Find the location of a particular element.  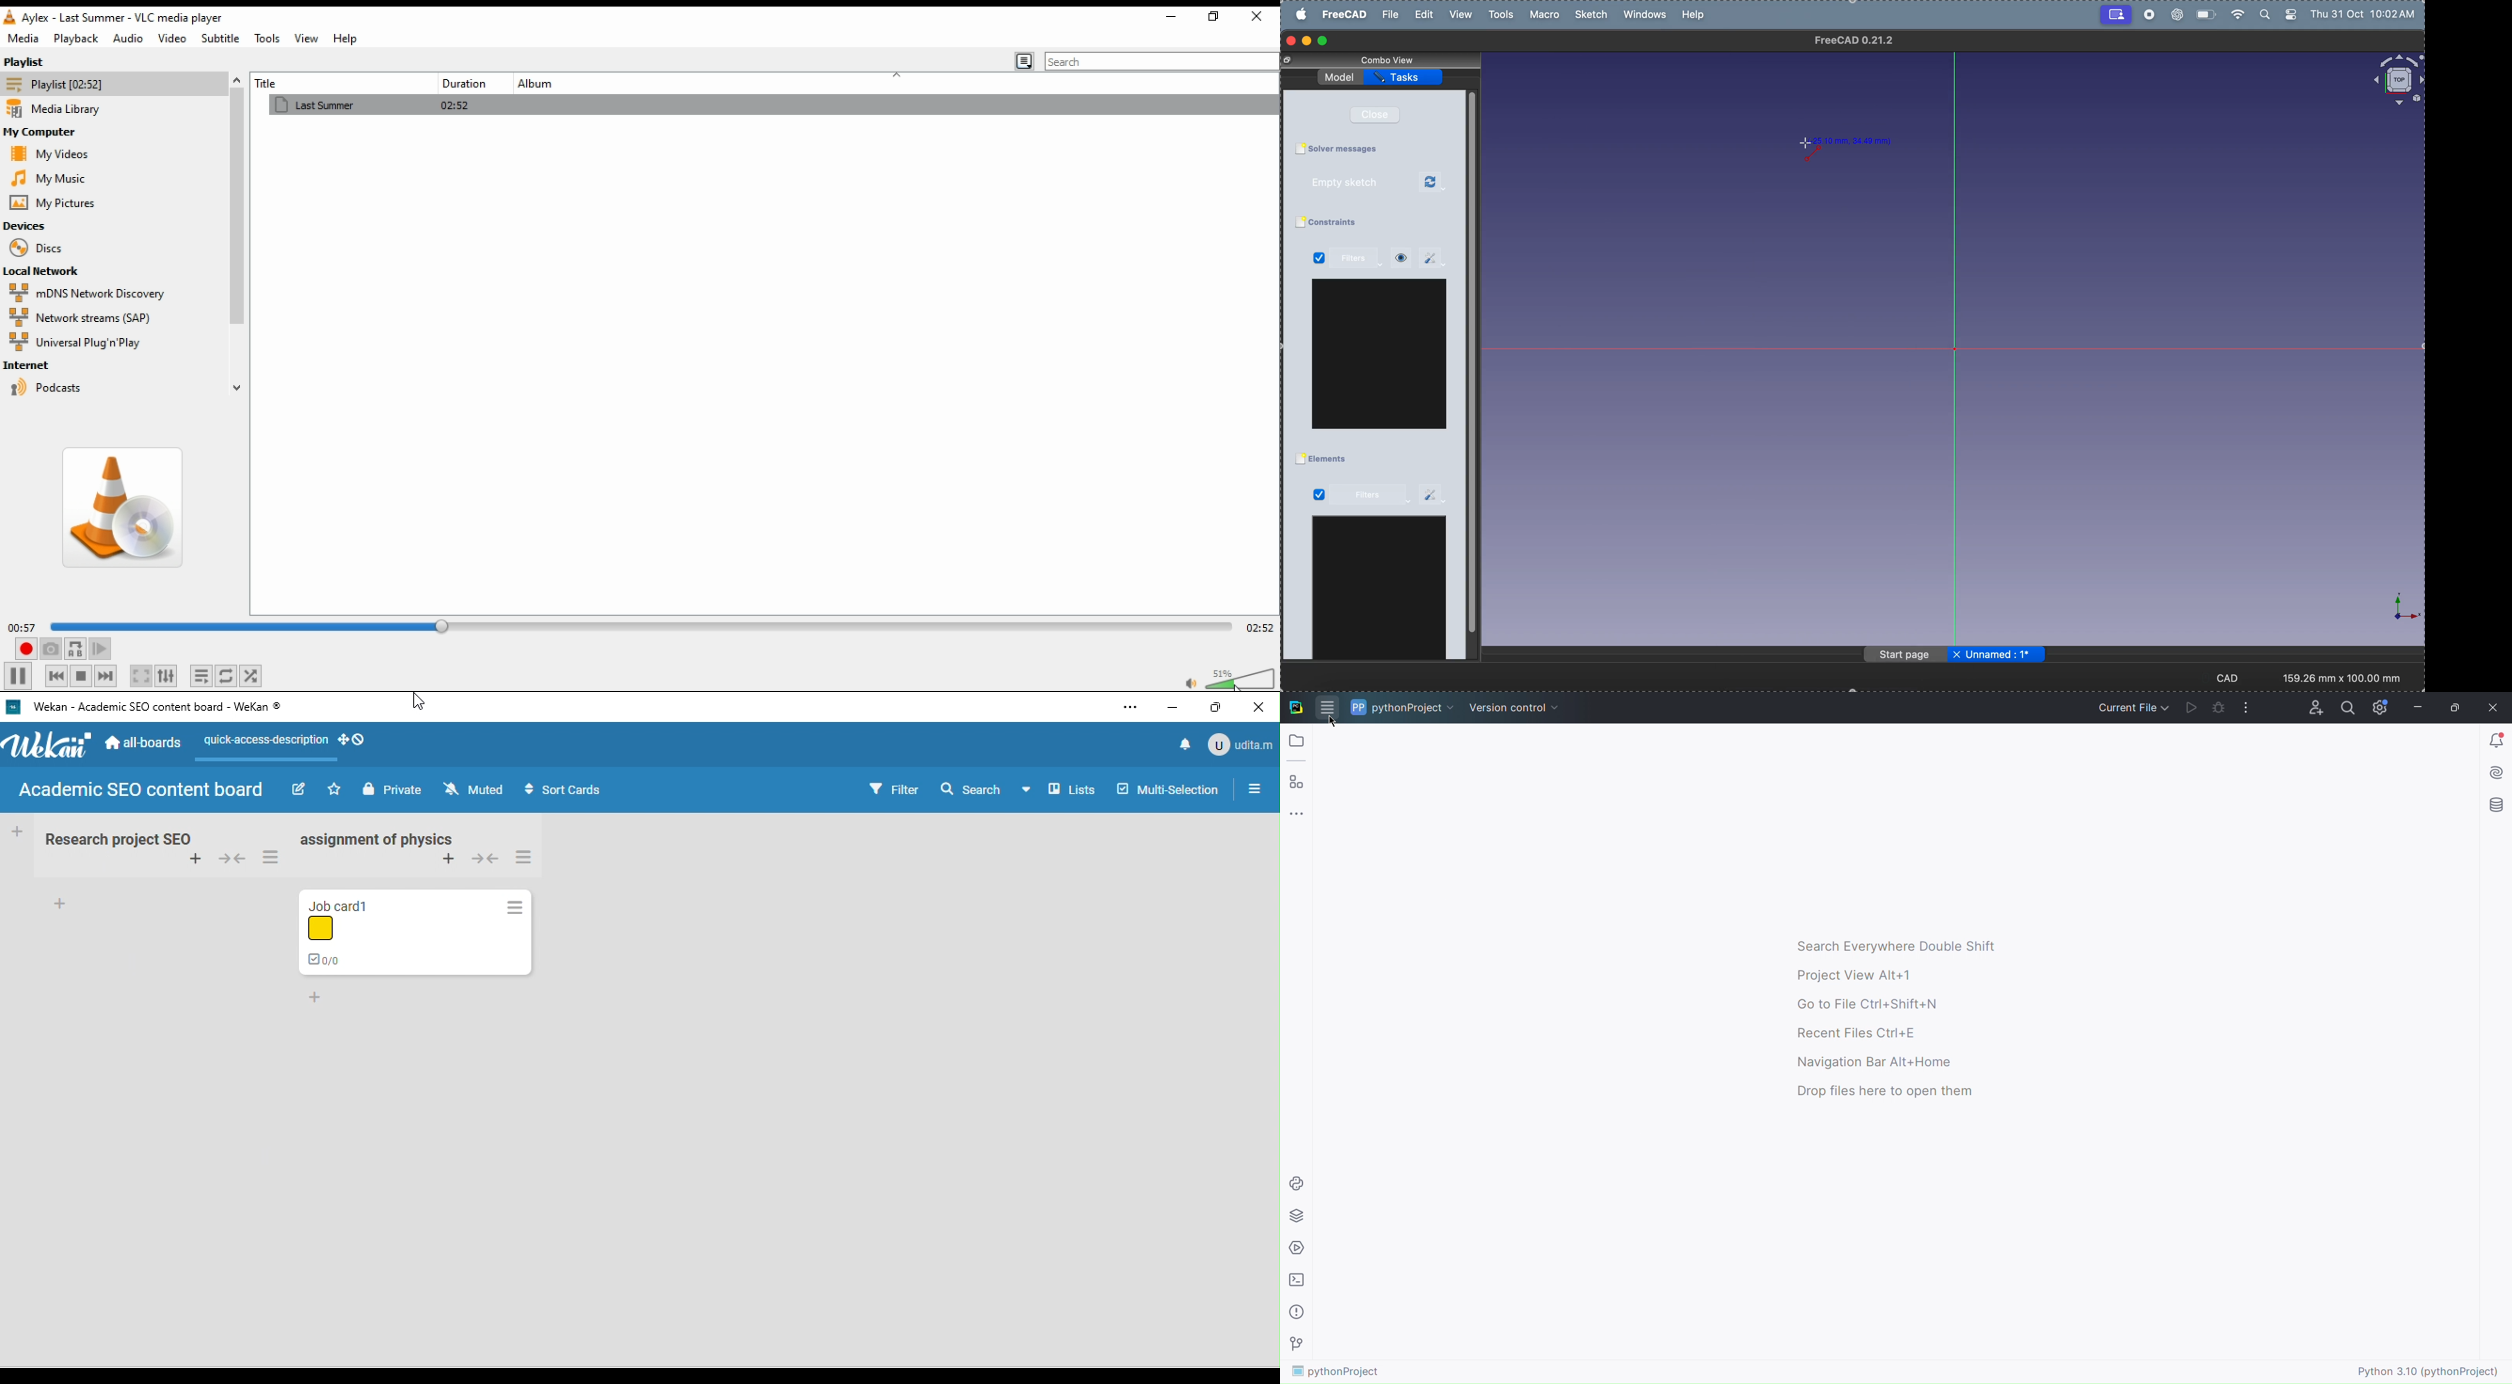

cursor is located at coordinates (1805, 145).